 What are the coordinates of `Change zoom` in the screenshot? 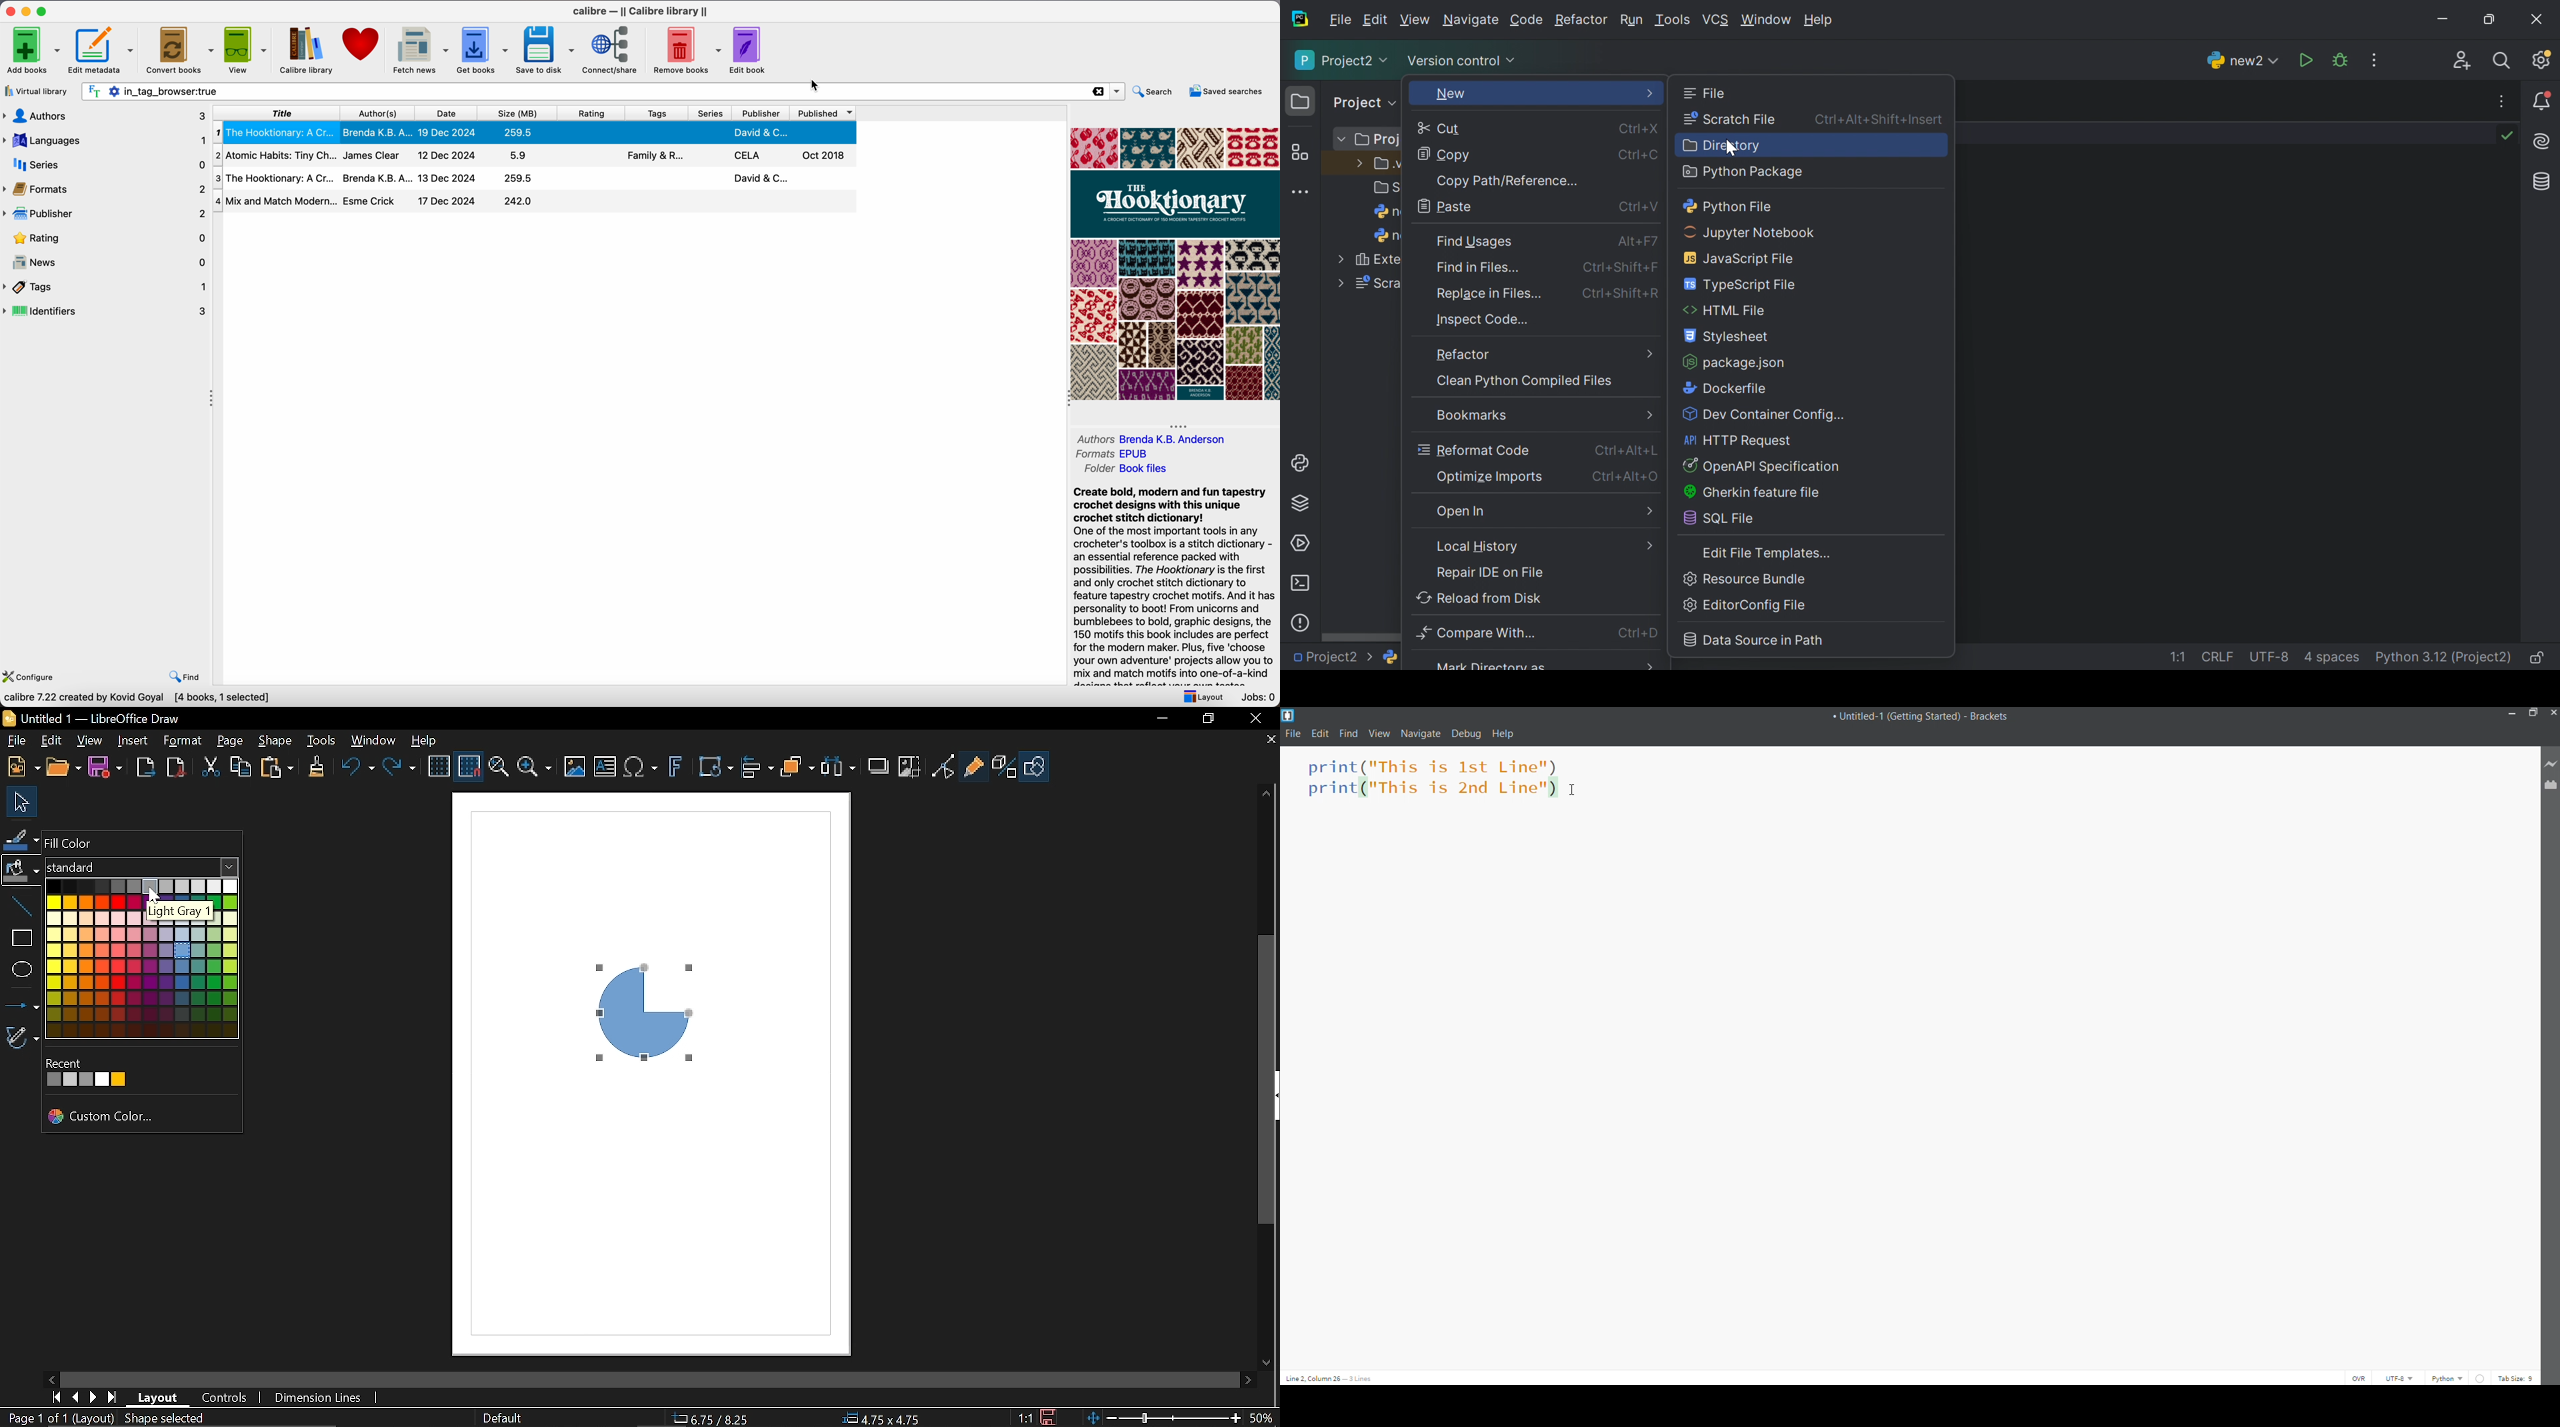 It's located at (1162, 1418).